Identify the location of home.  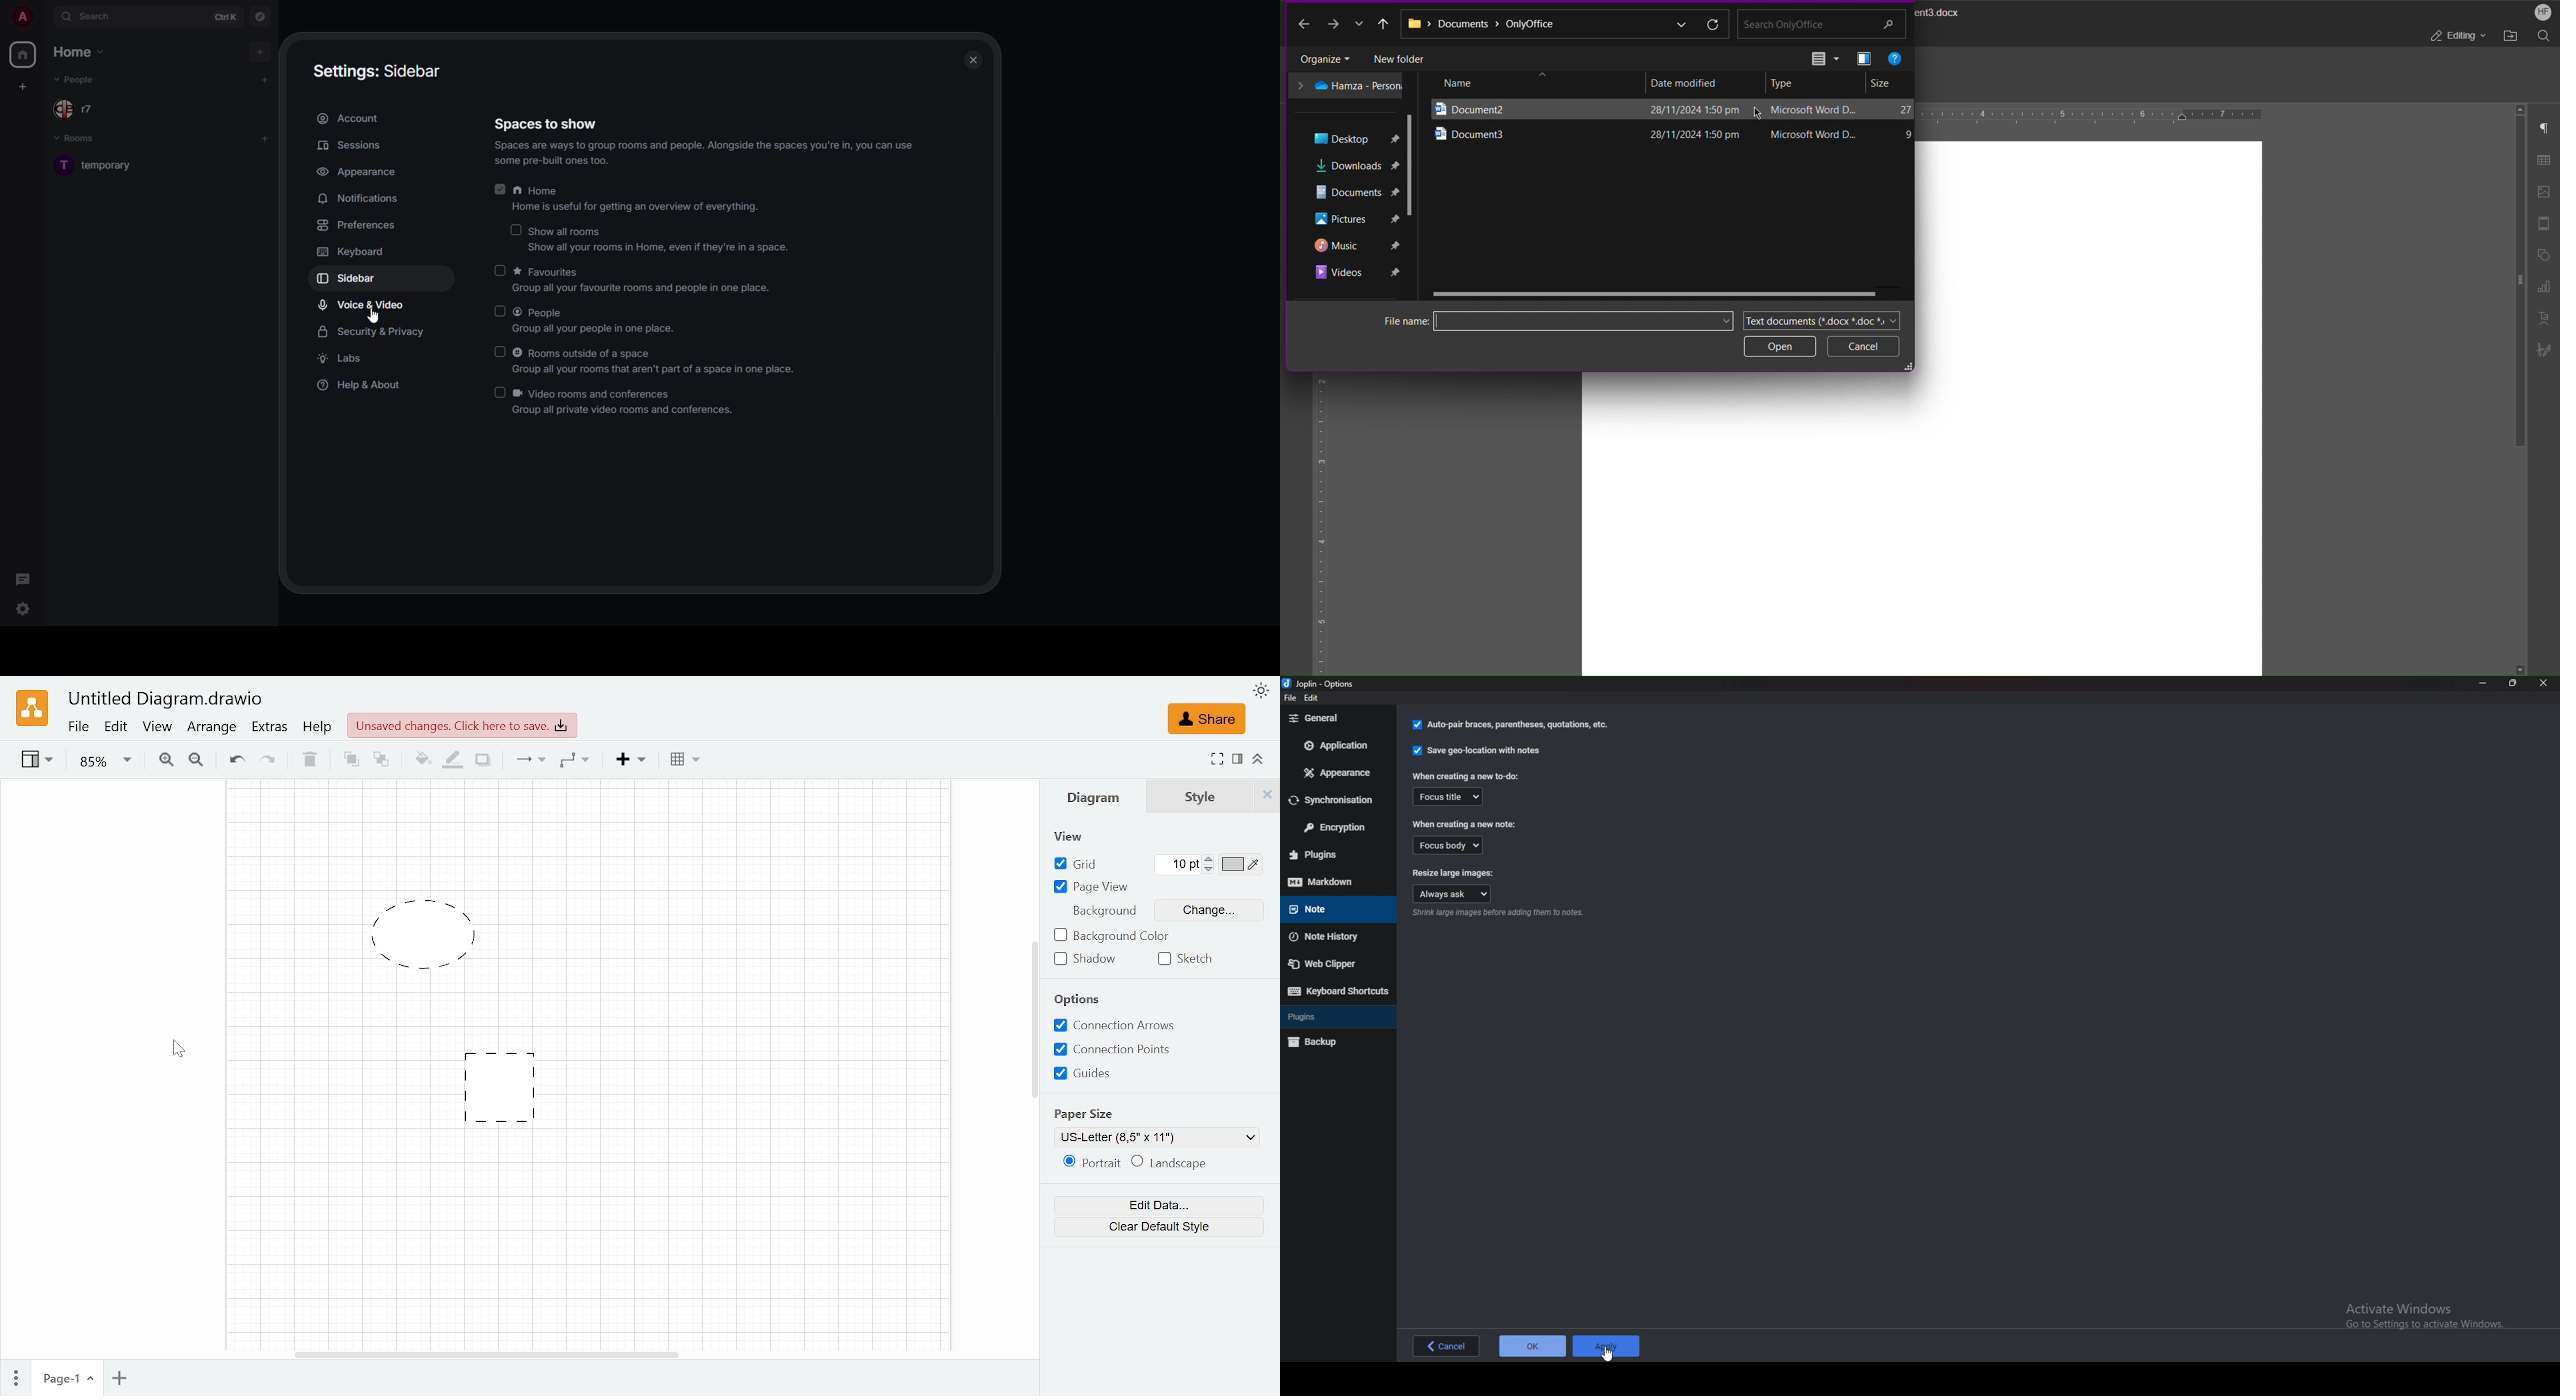
(82, 53).